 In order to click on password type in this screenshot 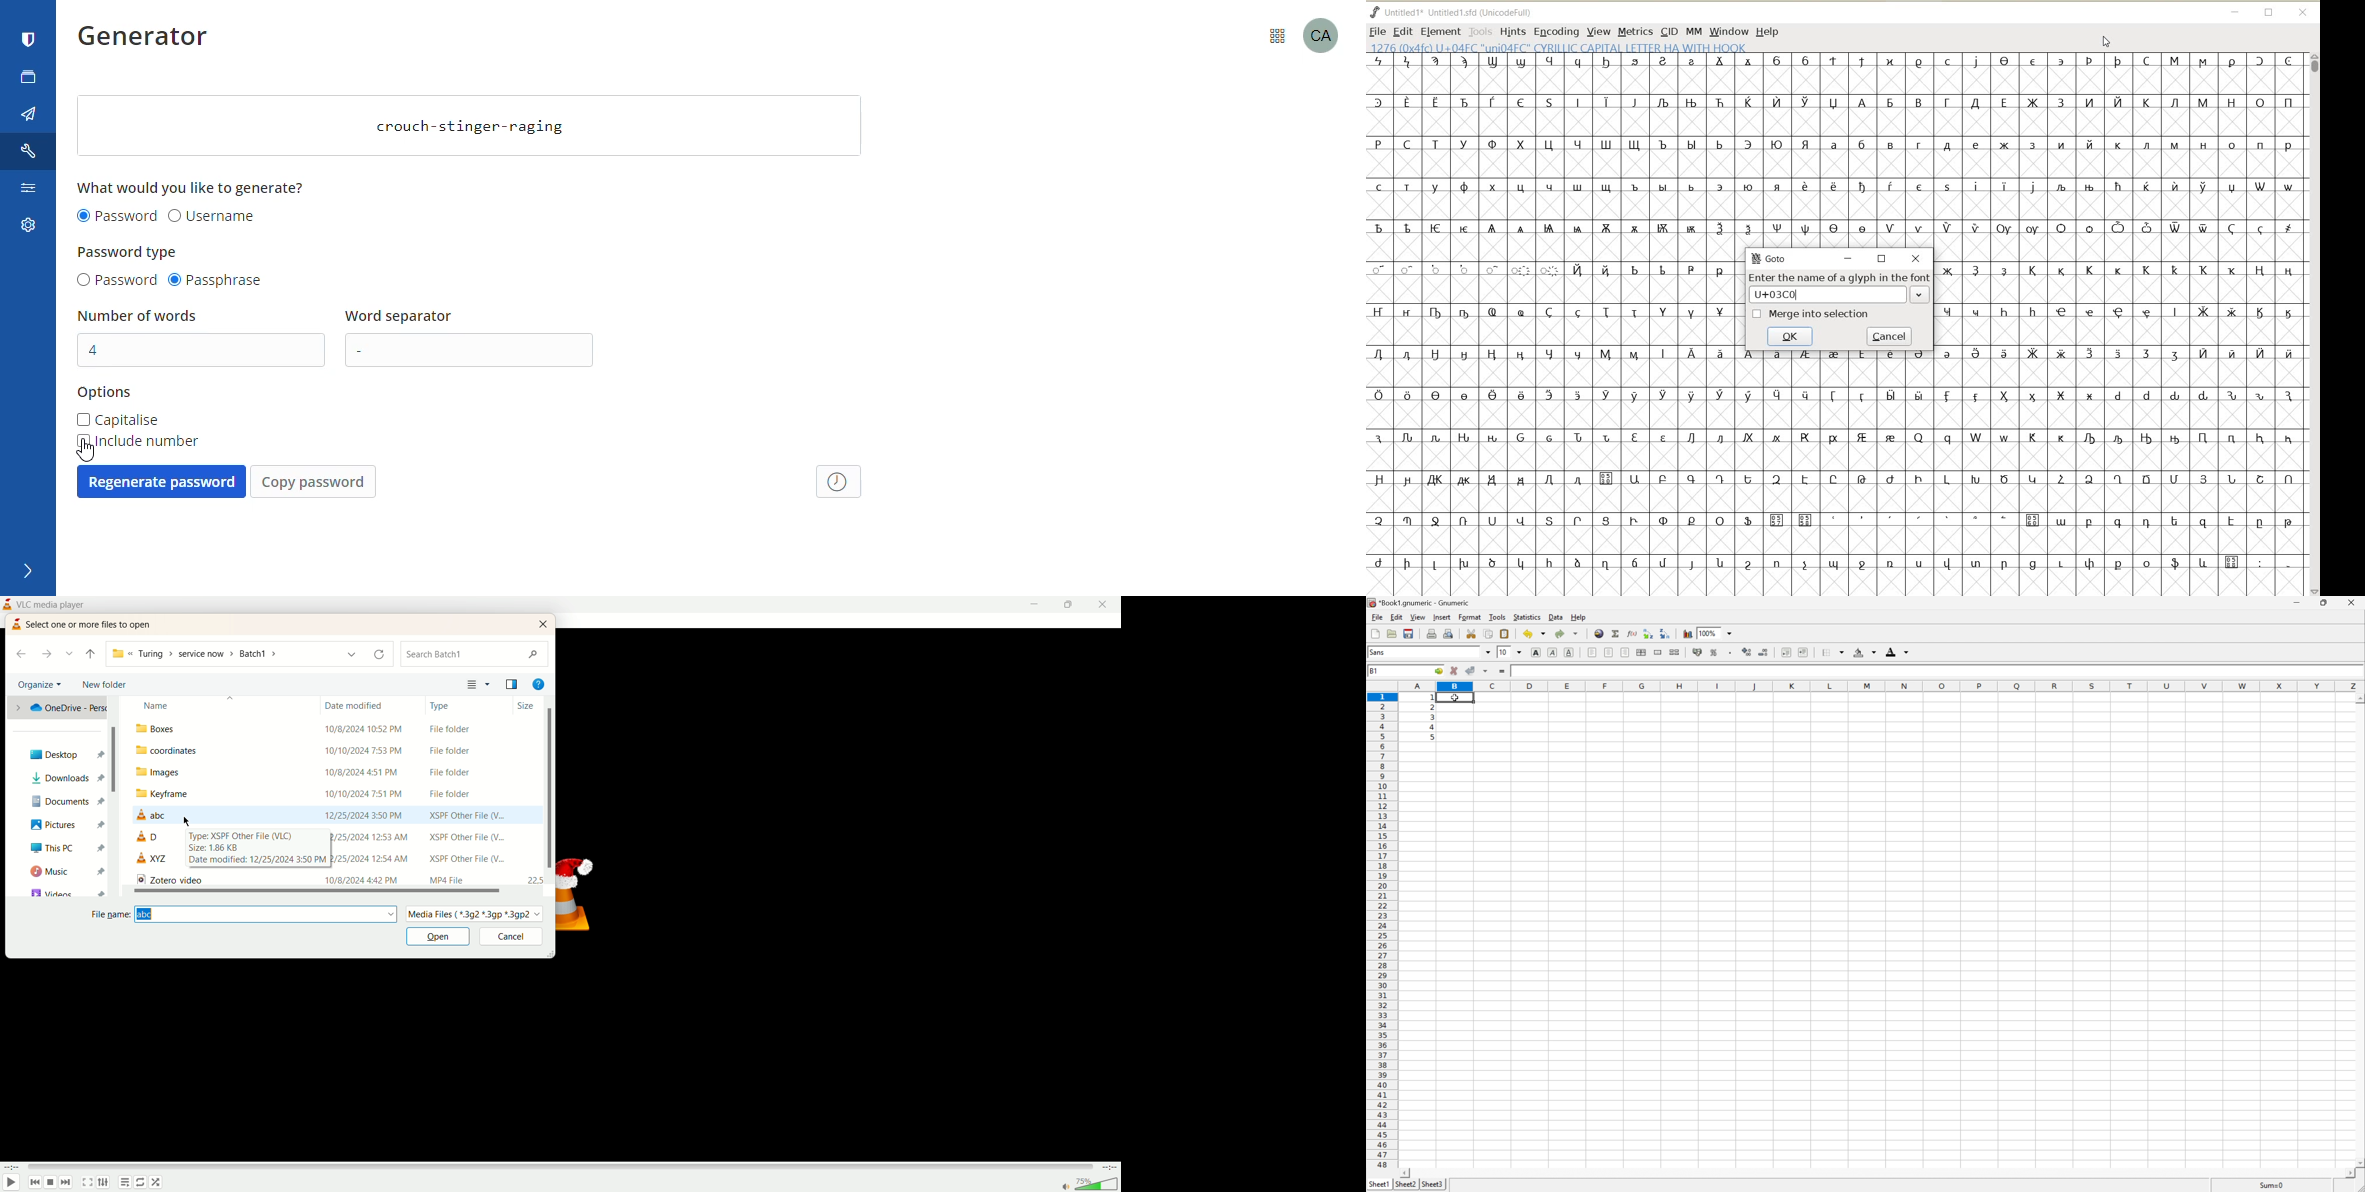, I will do `click(129, 252)`.